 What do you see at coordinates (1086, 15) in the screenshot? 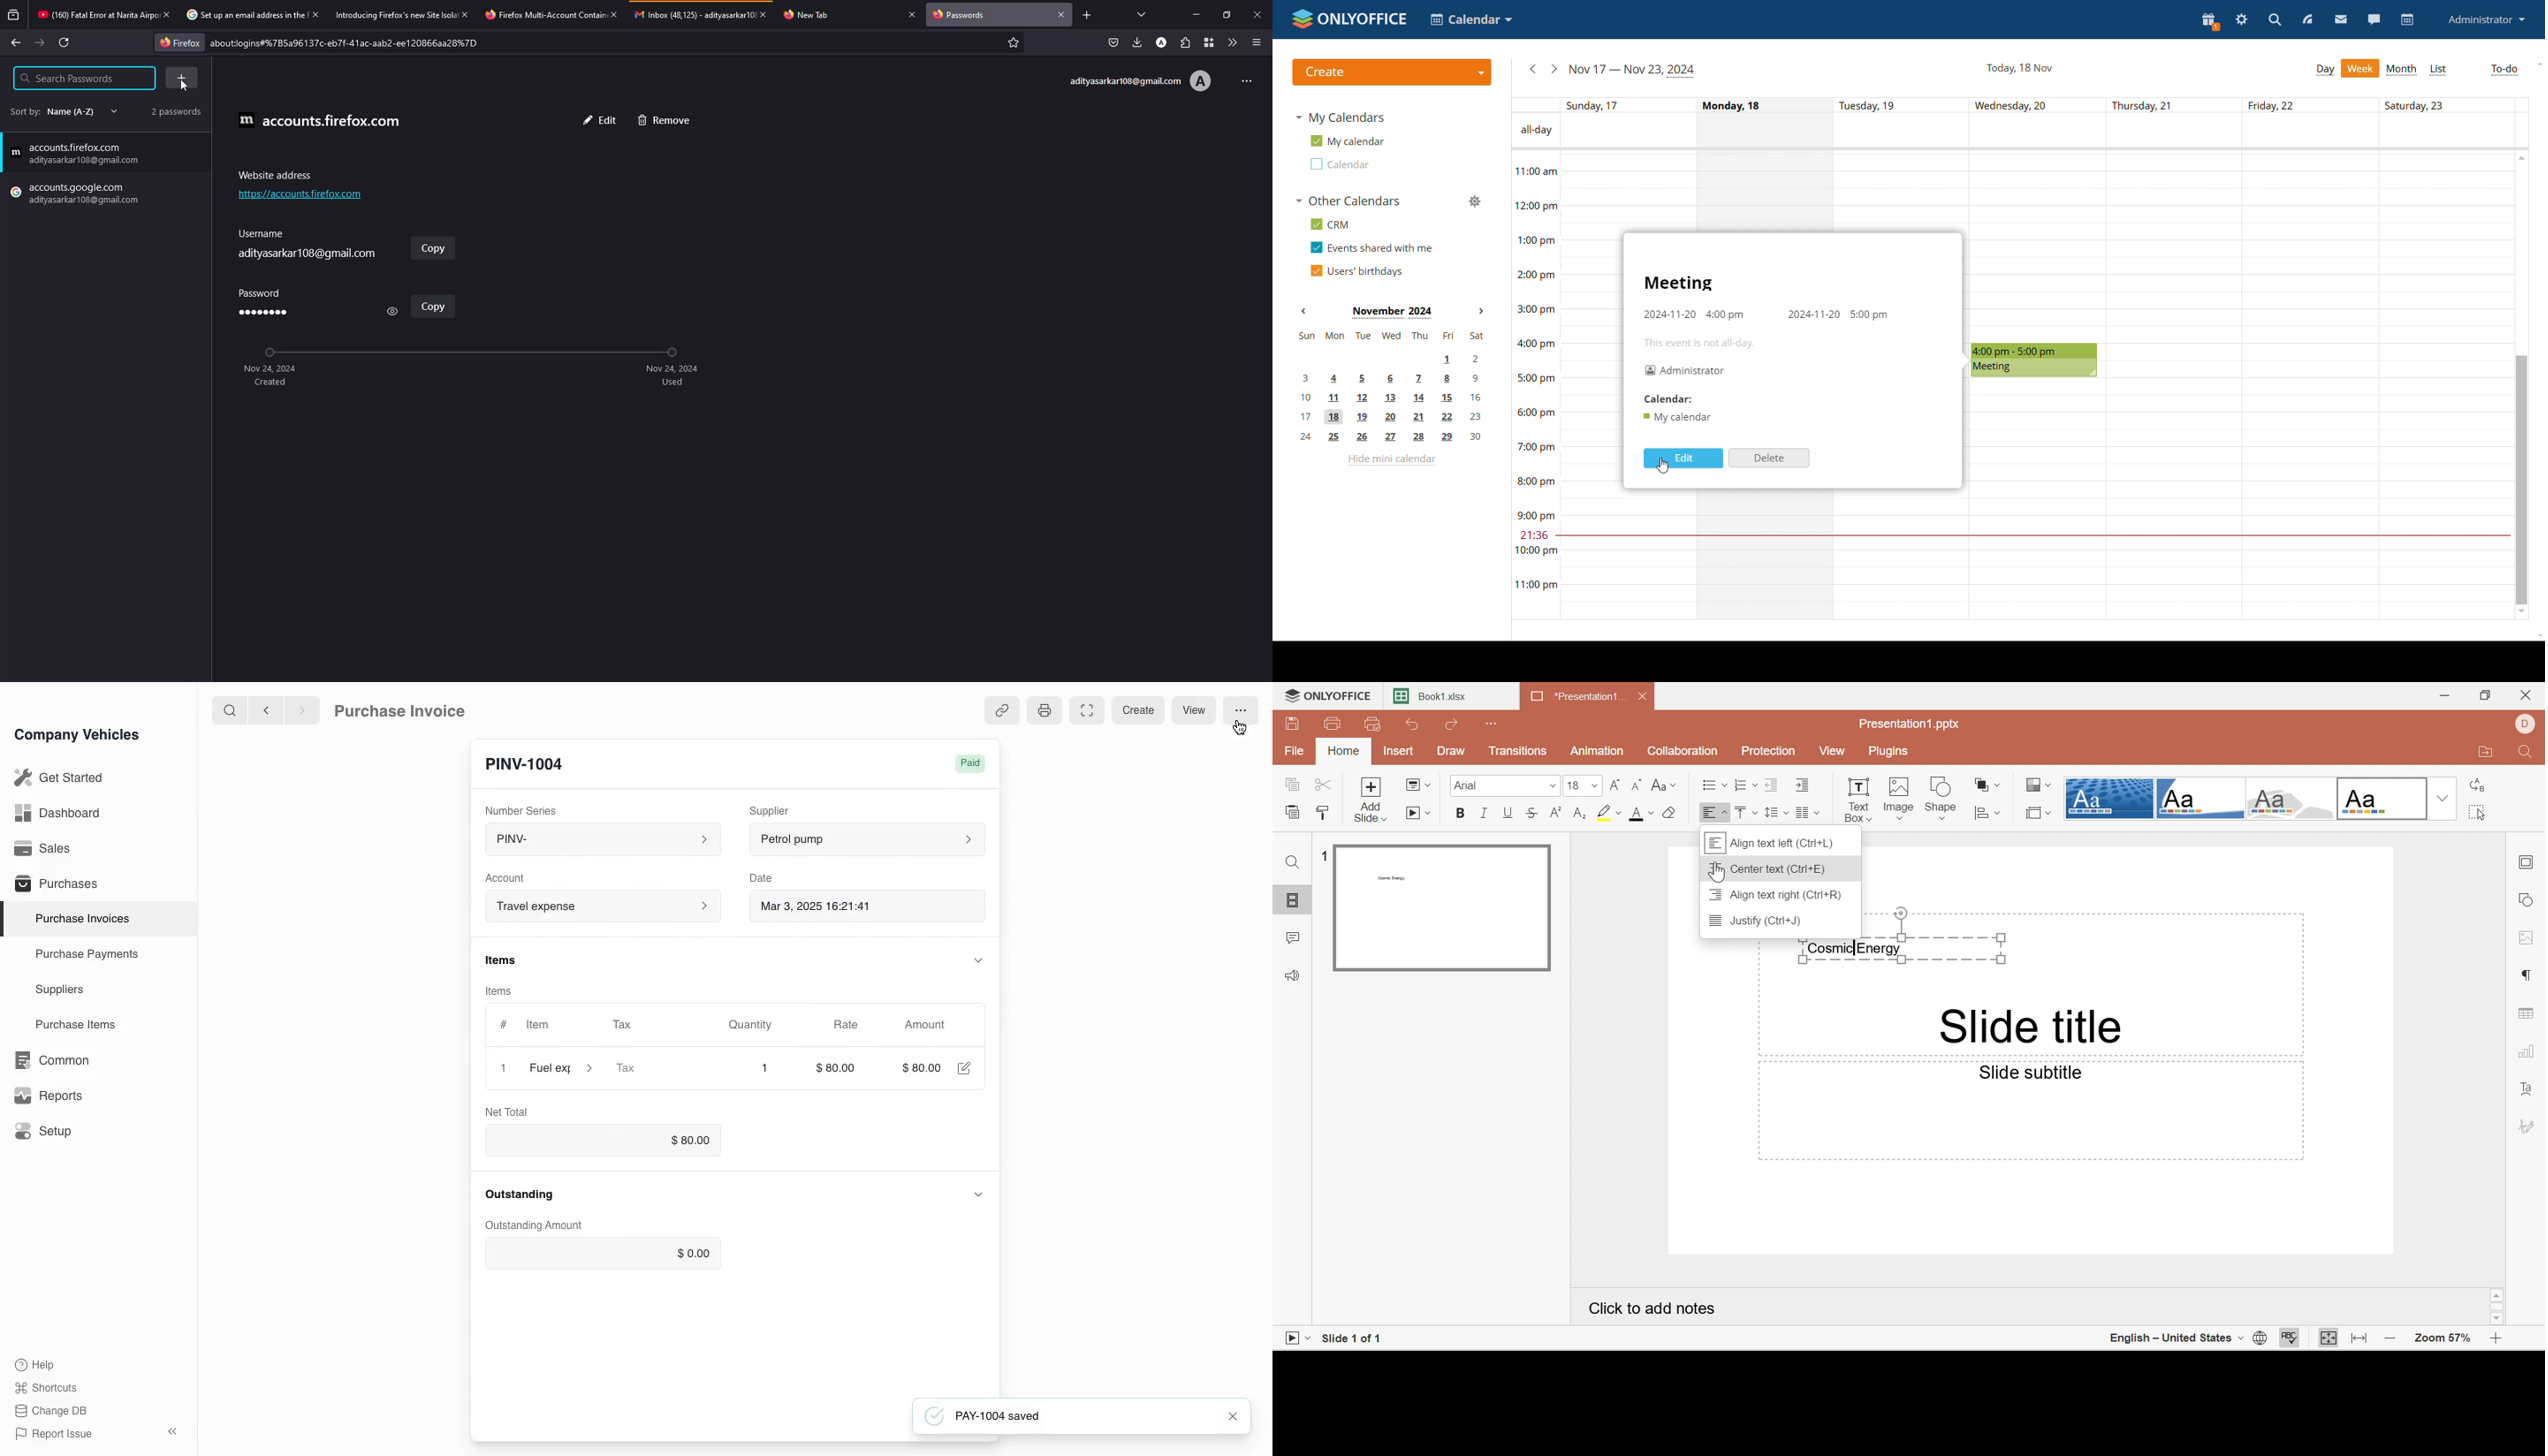
I see `add tab` at bounding box center [1086, 15].